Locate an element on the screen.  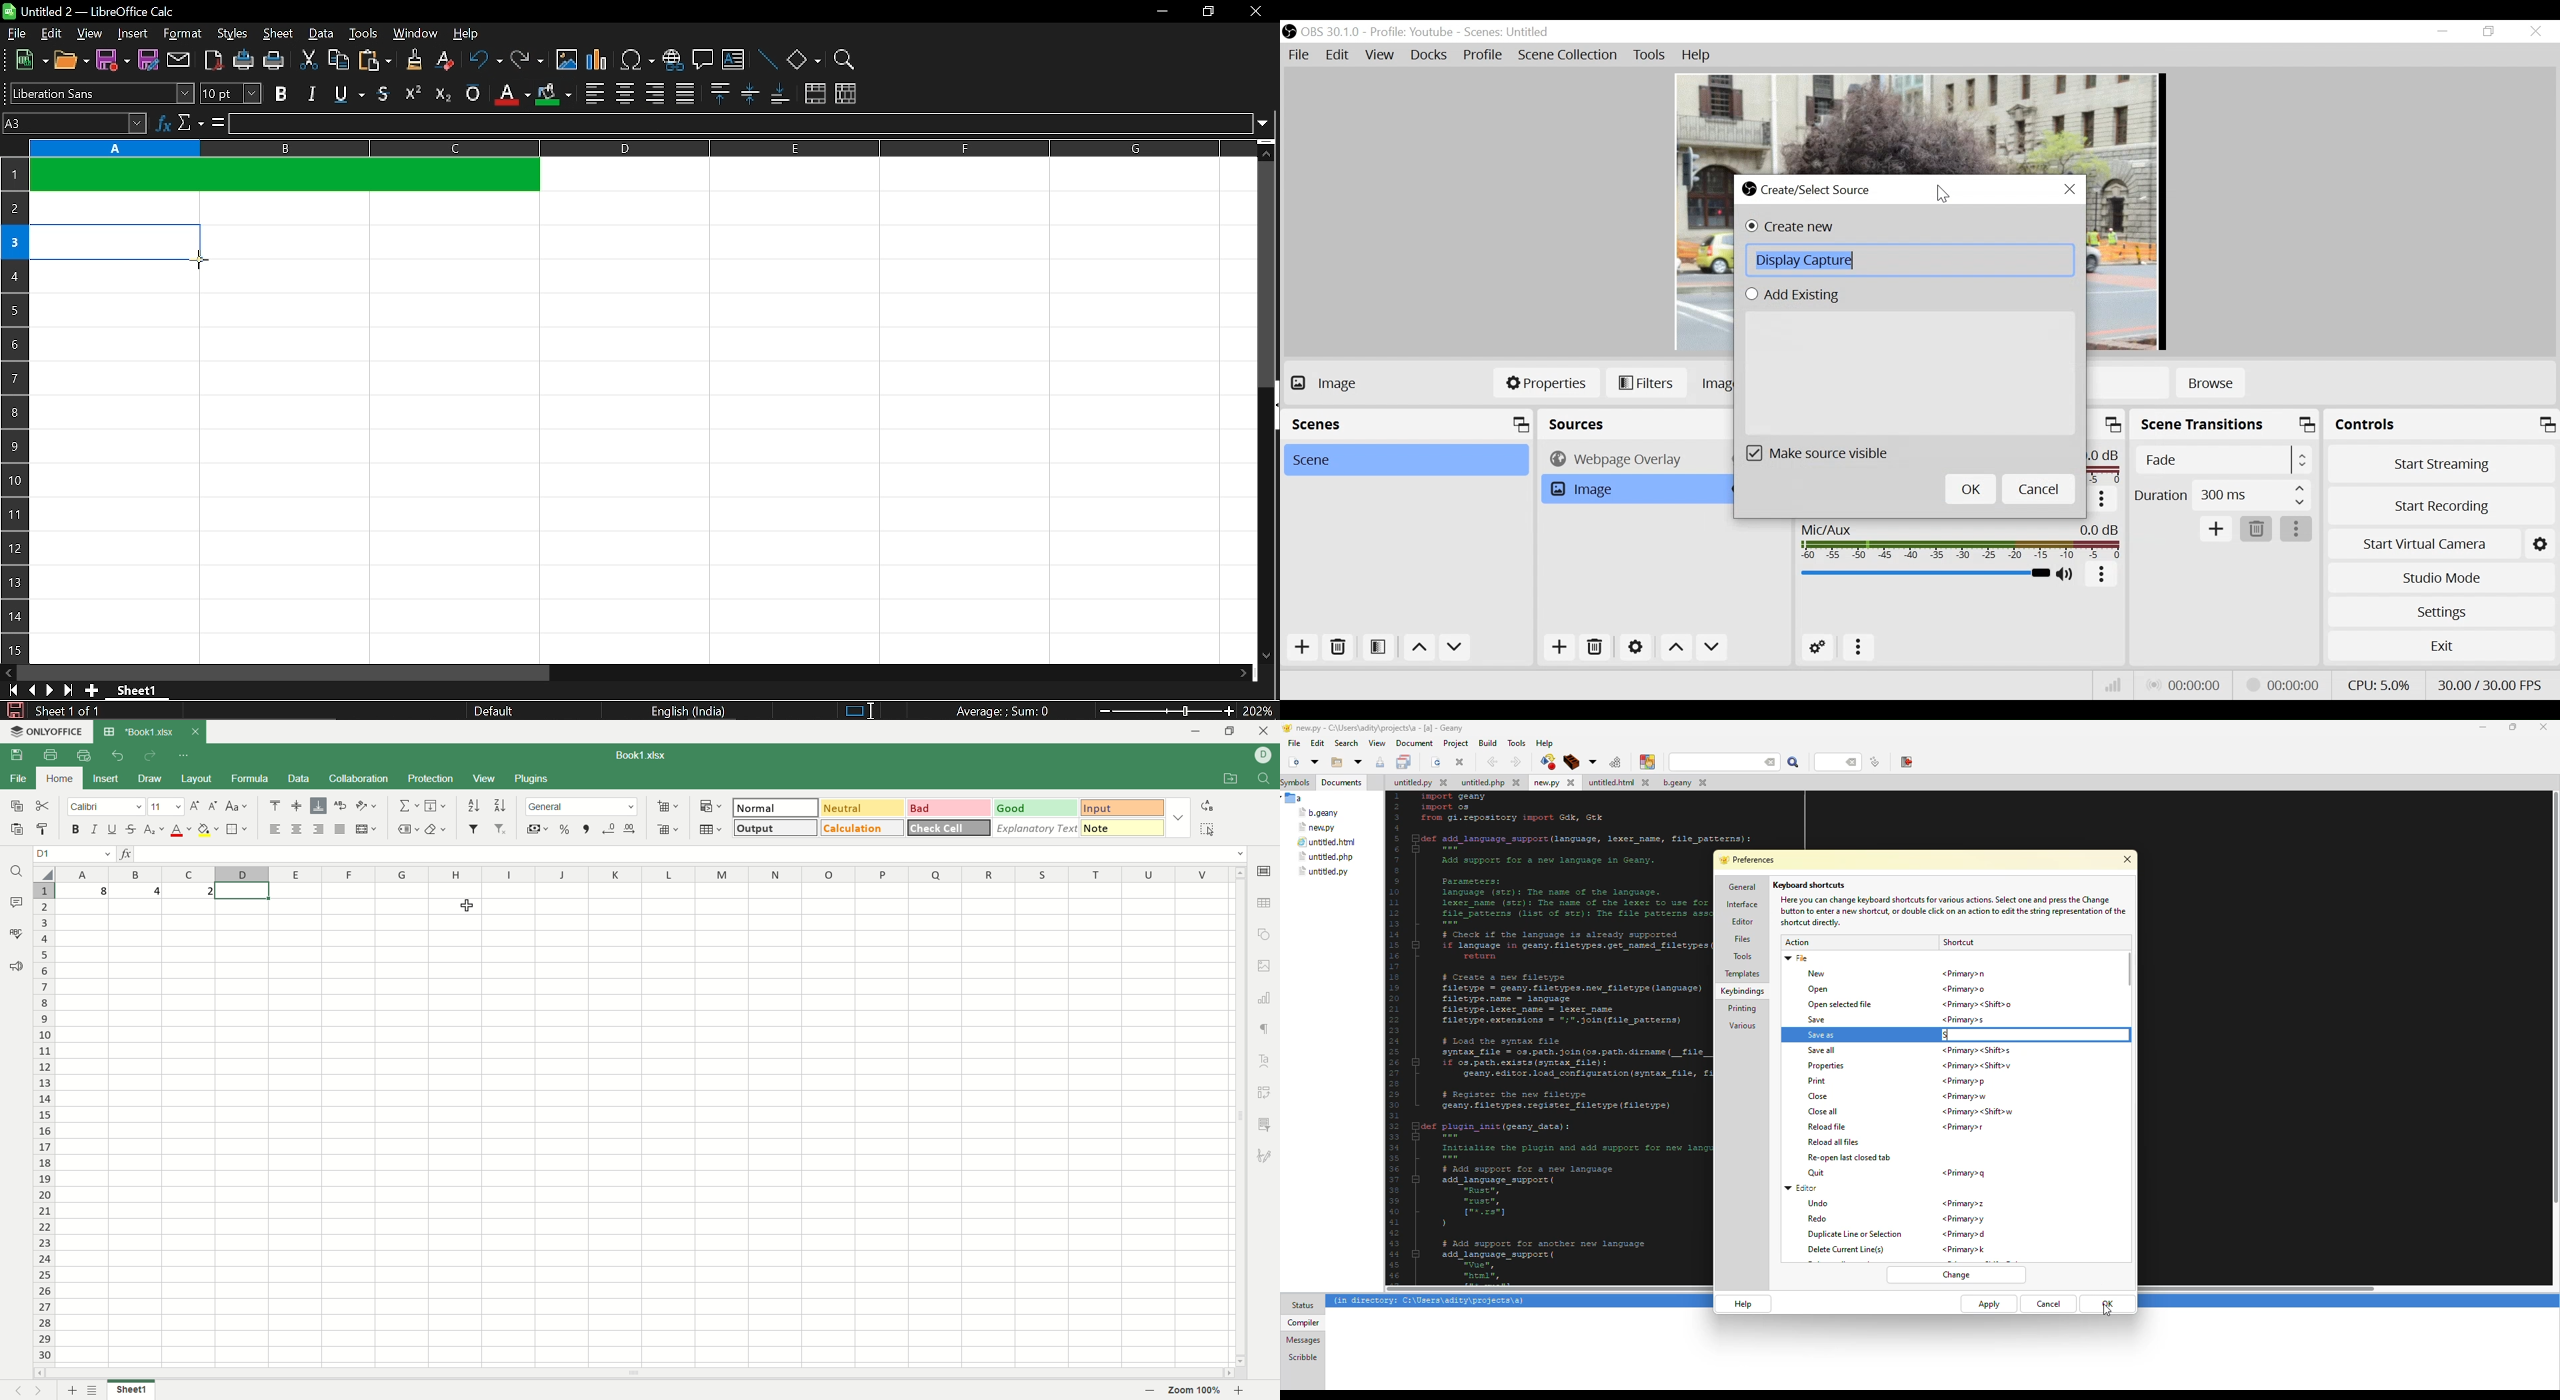
Move Up is located at coordinates (1418, 649).